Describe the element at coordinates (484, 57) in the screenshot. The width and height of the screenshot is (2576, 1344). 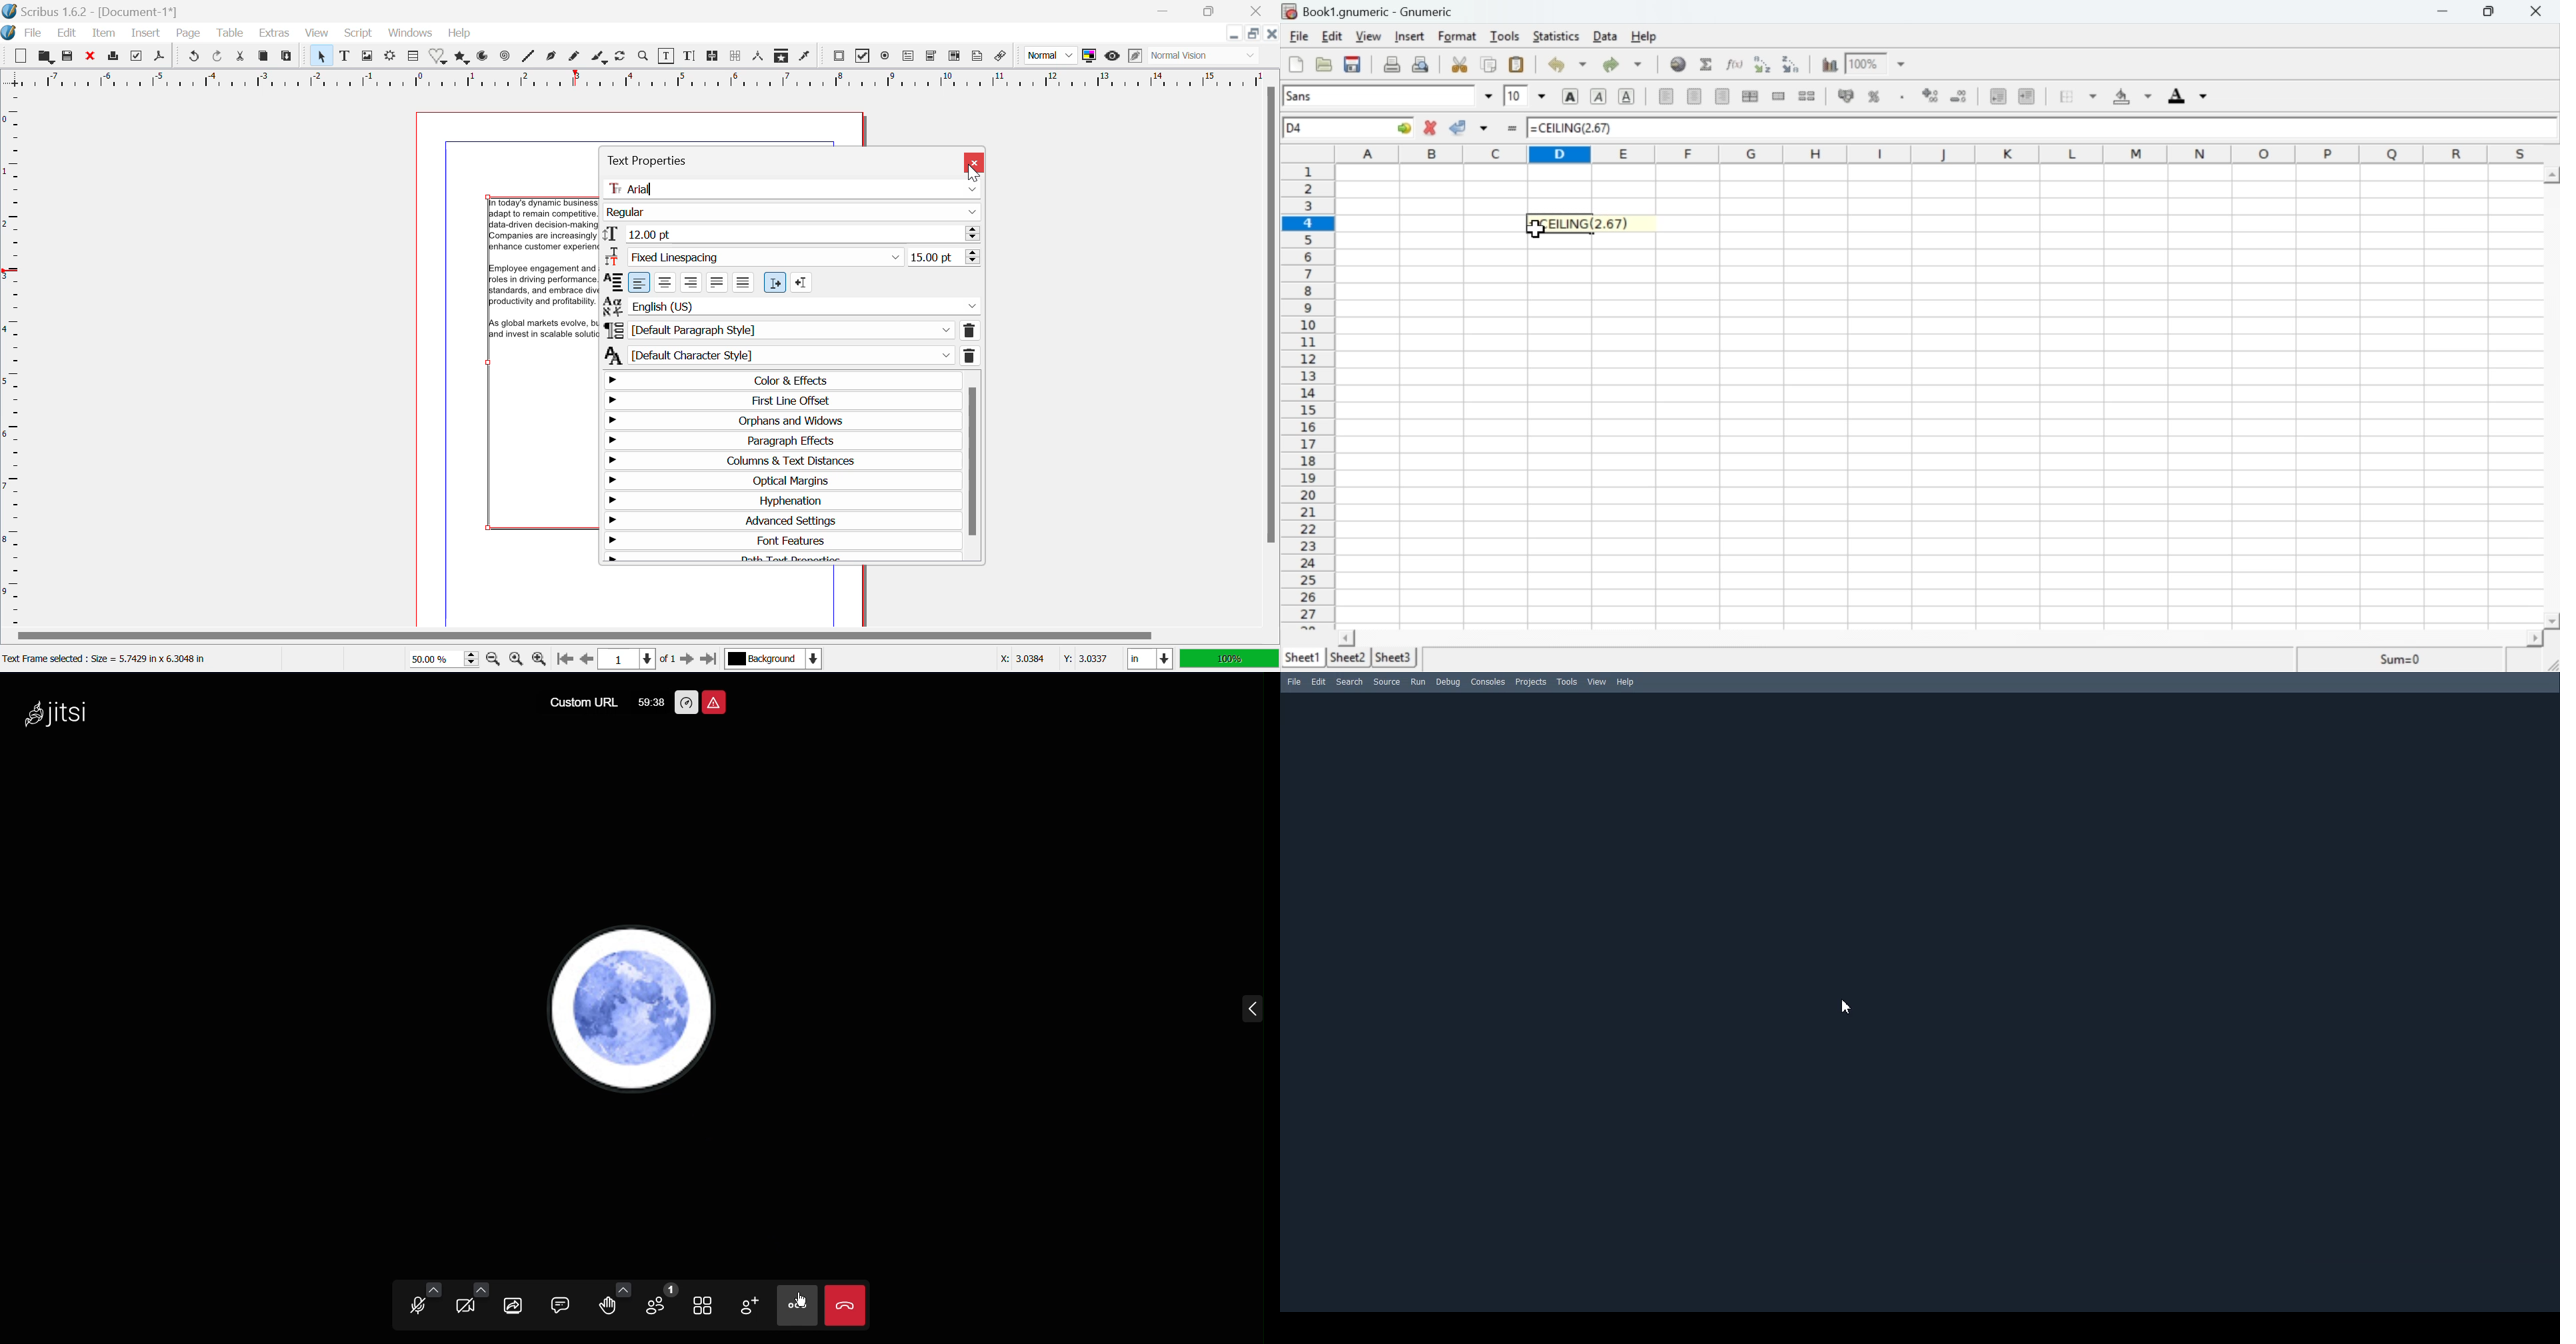
I see `Arcs` at that location.